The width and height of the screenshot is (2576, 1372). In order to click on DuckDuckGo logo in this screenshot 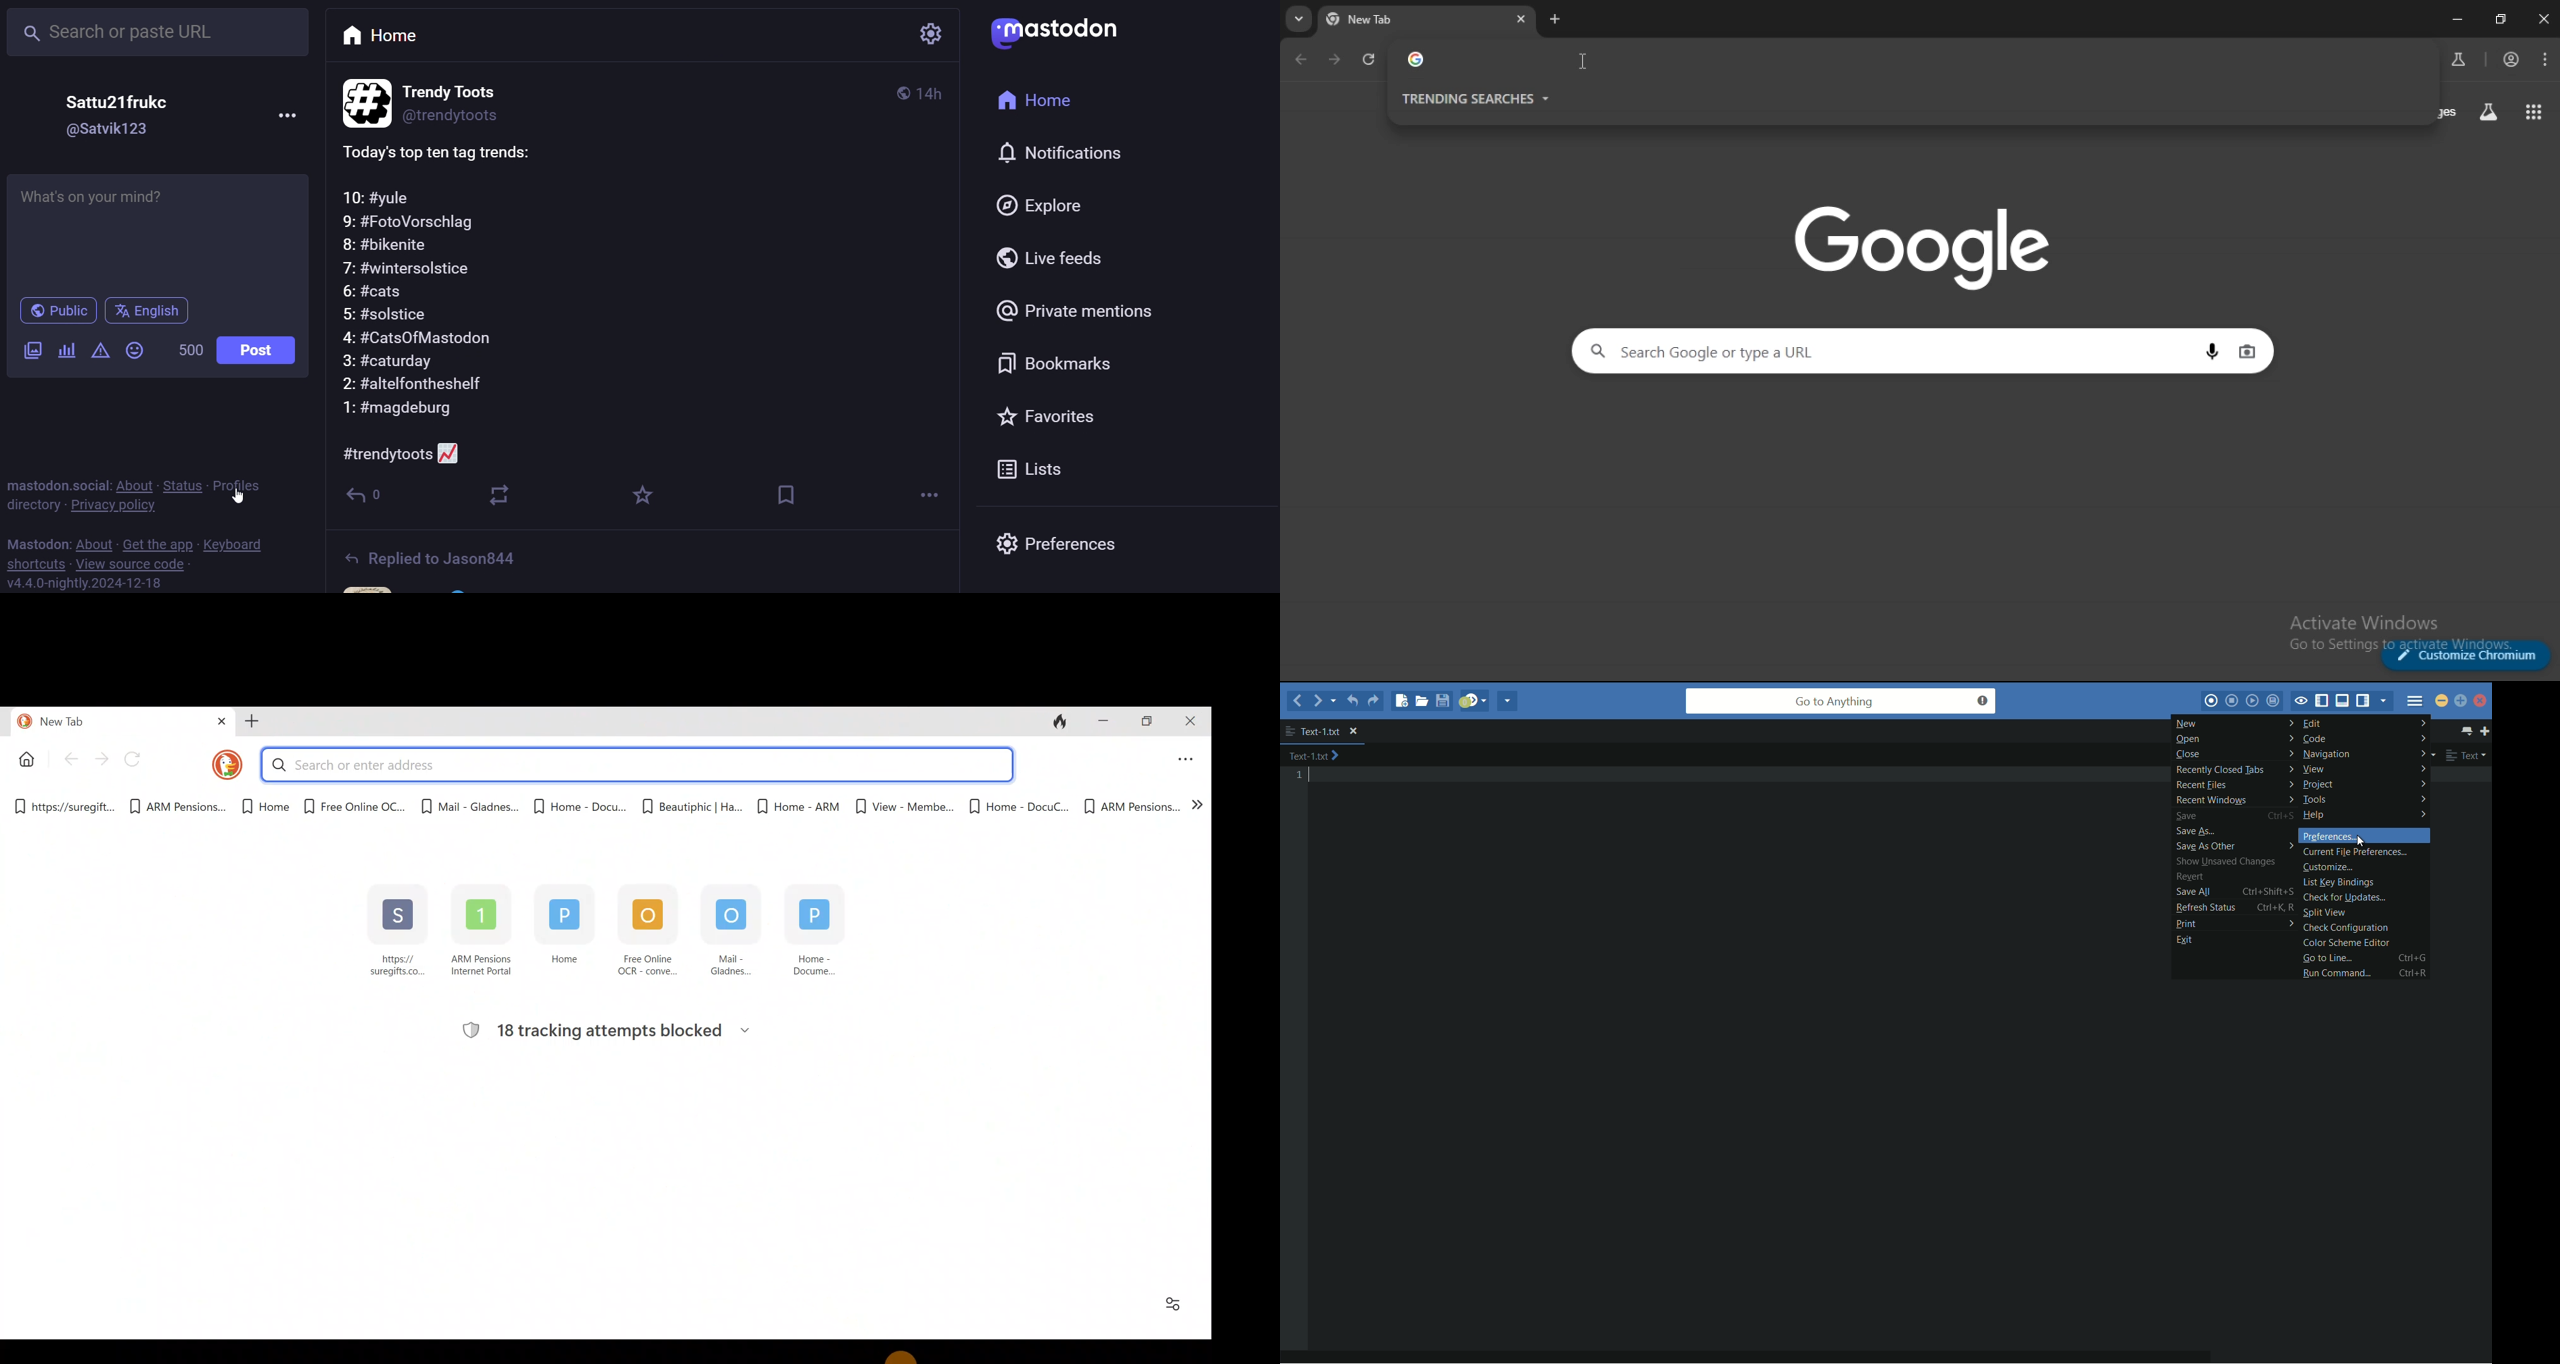, I will do `click(217, 764)`.